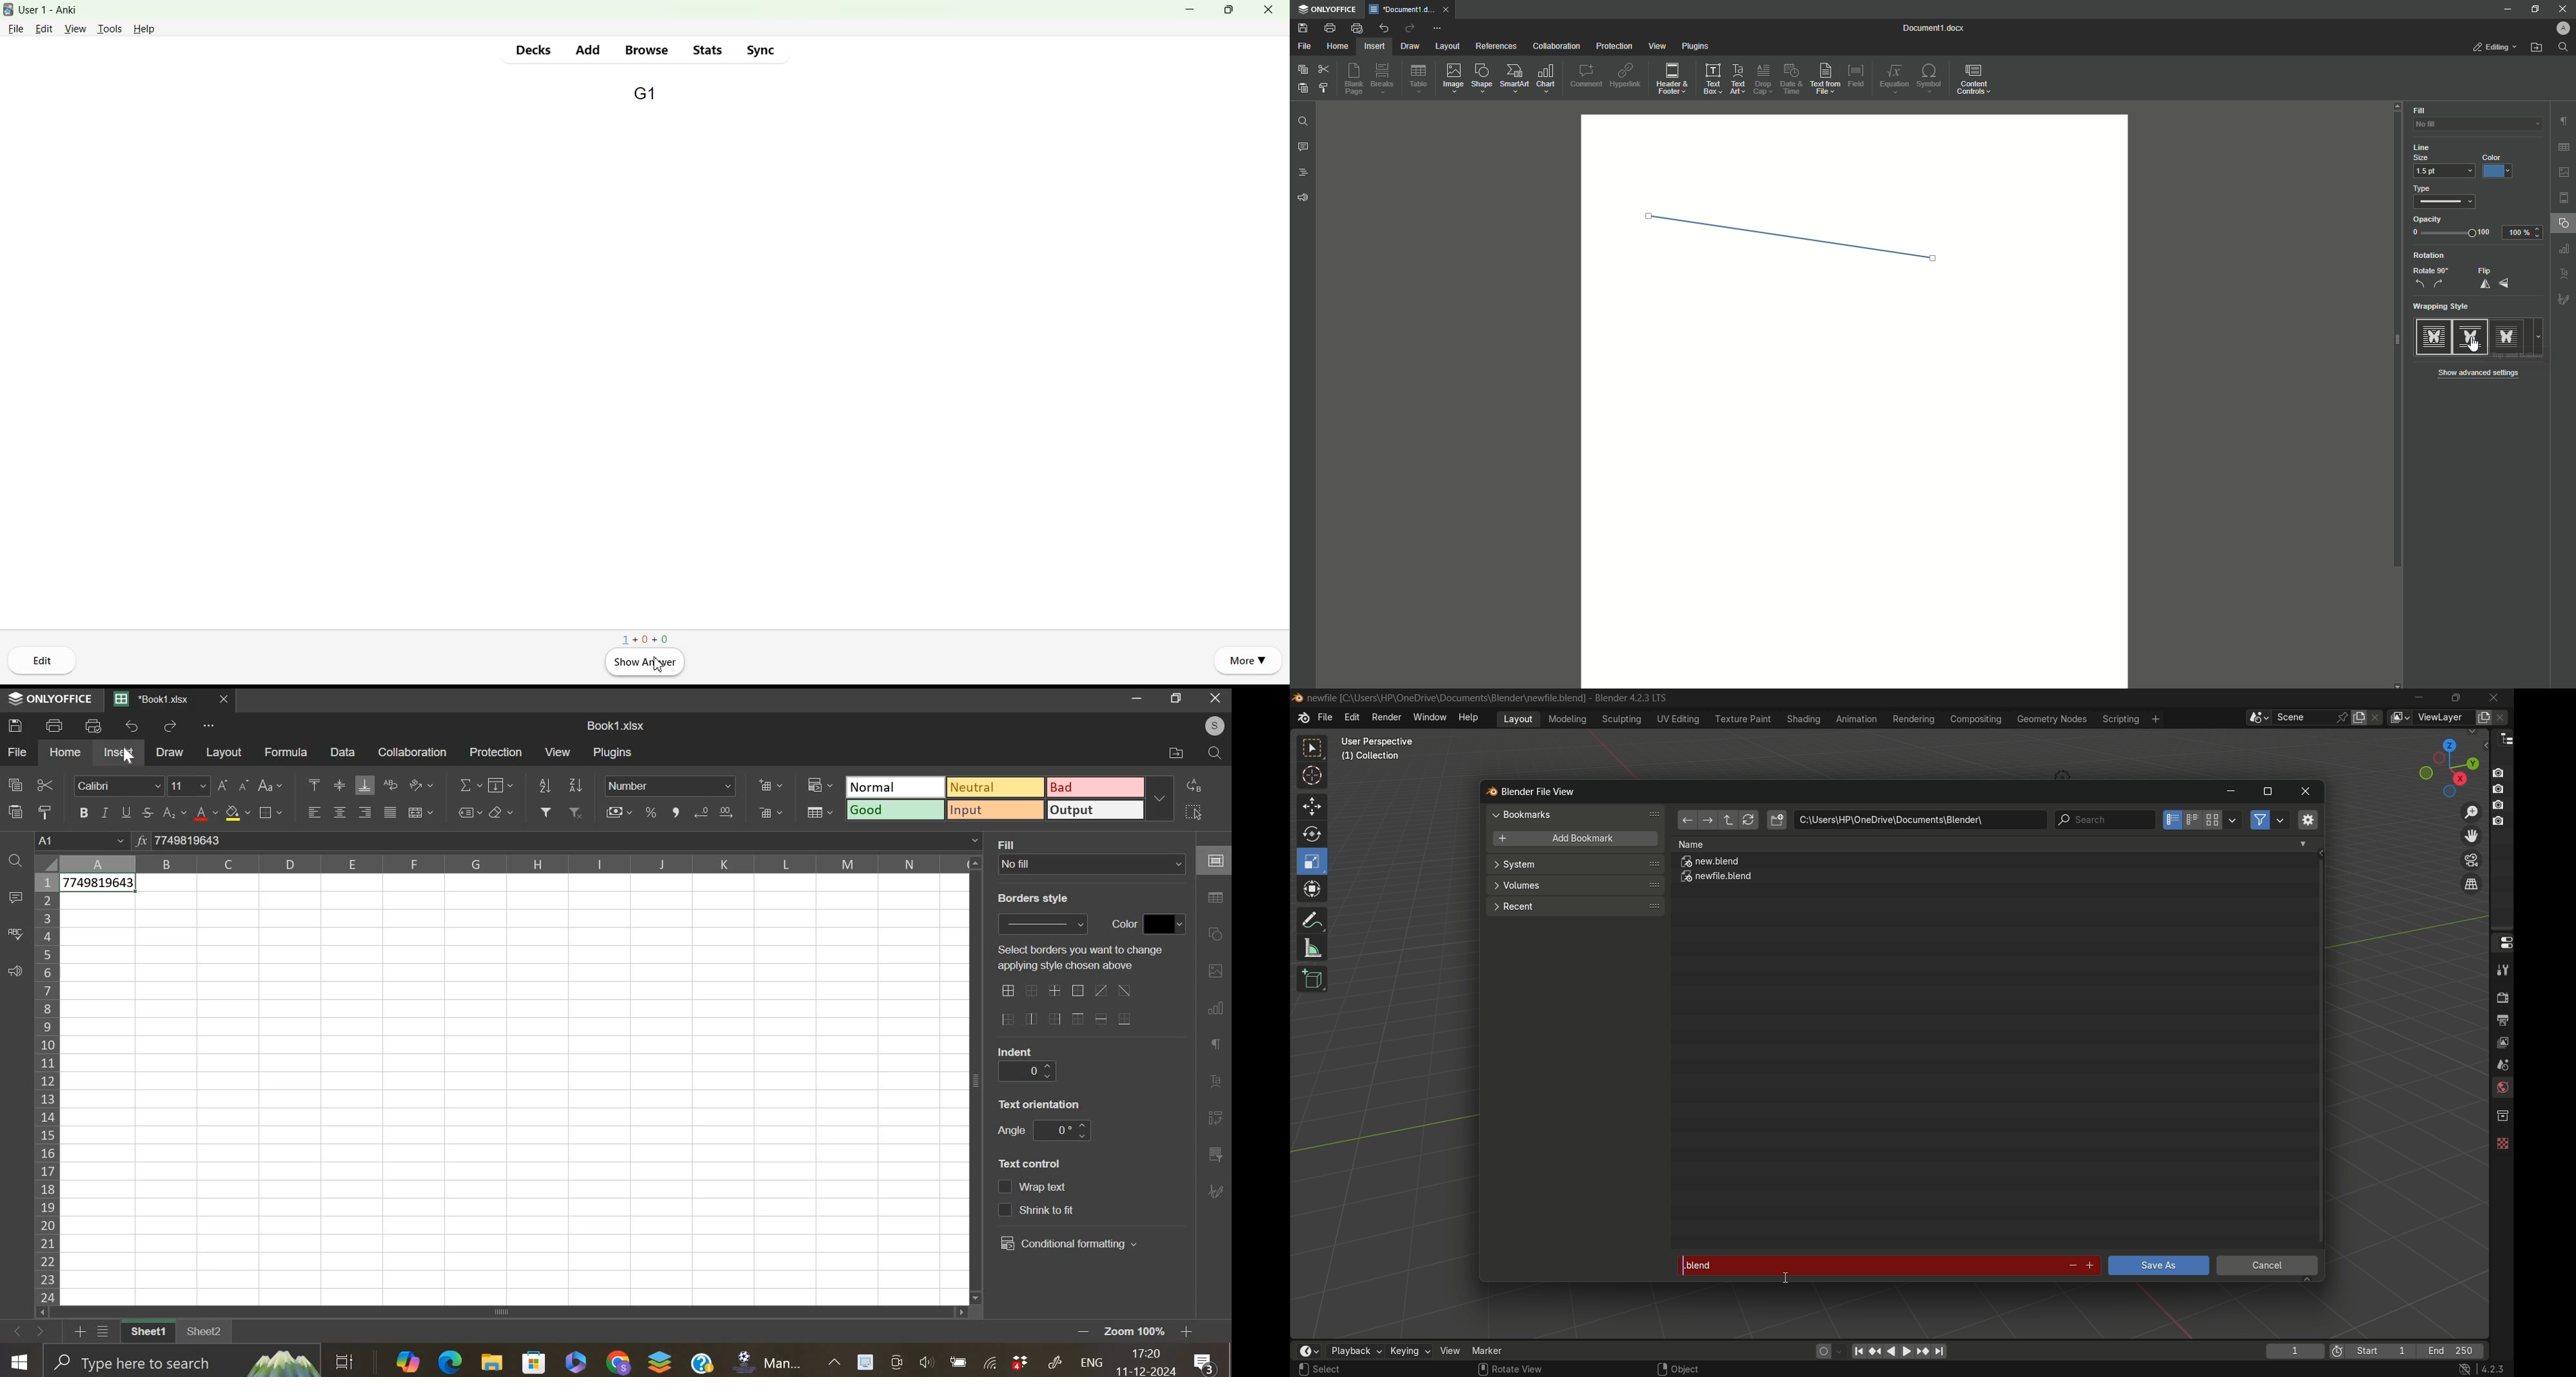 The image size is (2576, 1400). What do you see at coordinates (1385, 80) in the screenshot?
I see `Breaks` at bounding box center [1385, 80].